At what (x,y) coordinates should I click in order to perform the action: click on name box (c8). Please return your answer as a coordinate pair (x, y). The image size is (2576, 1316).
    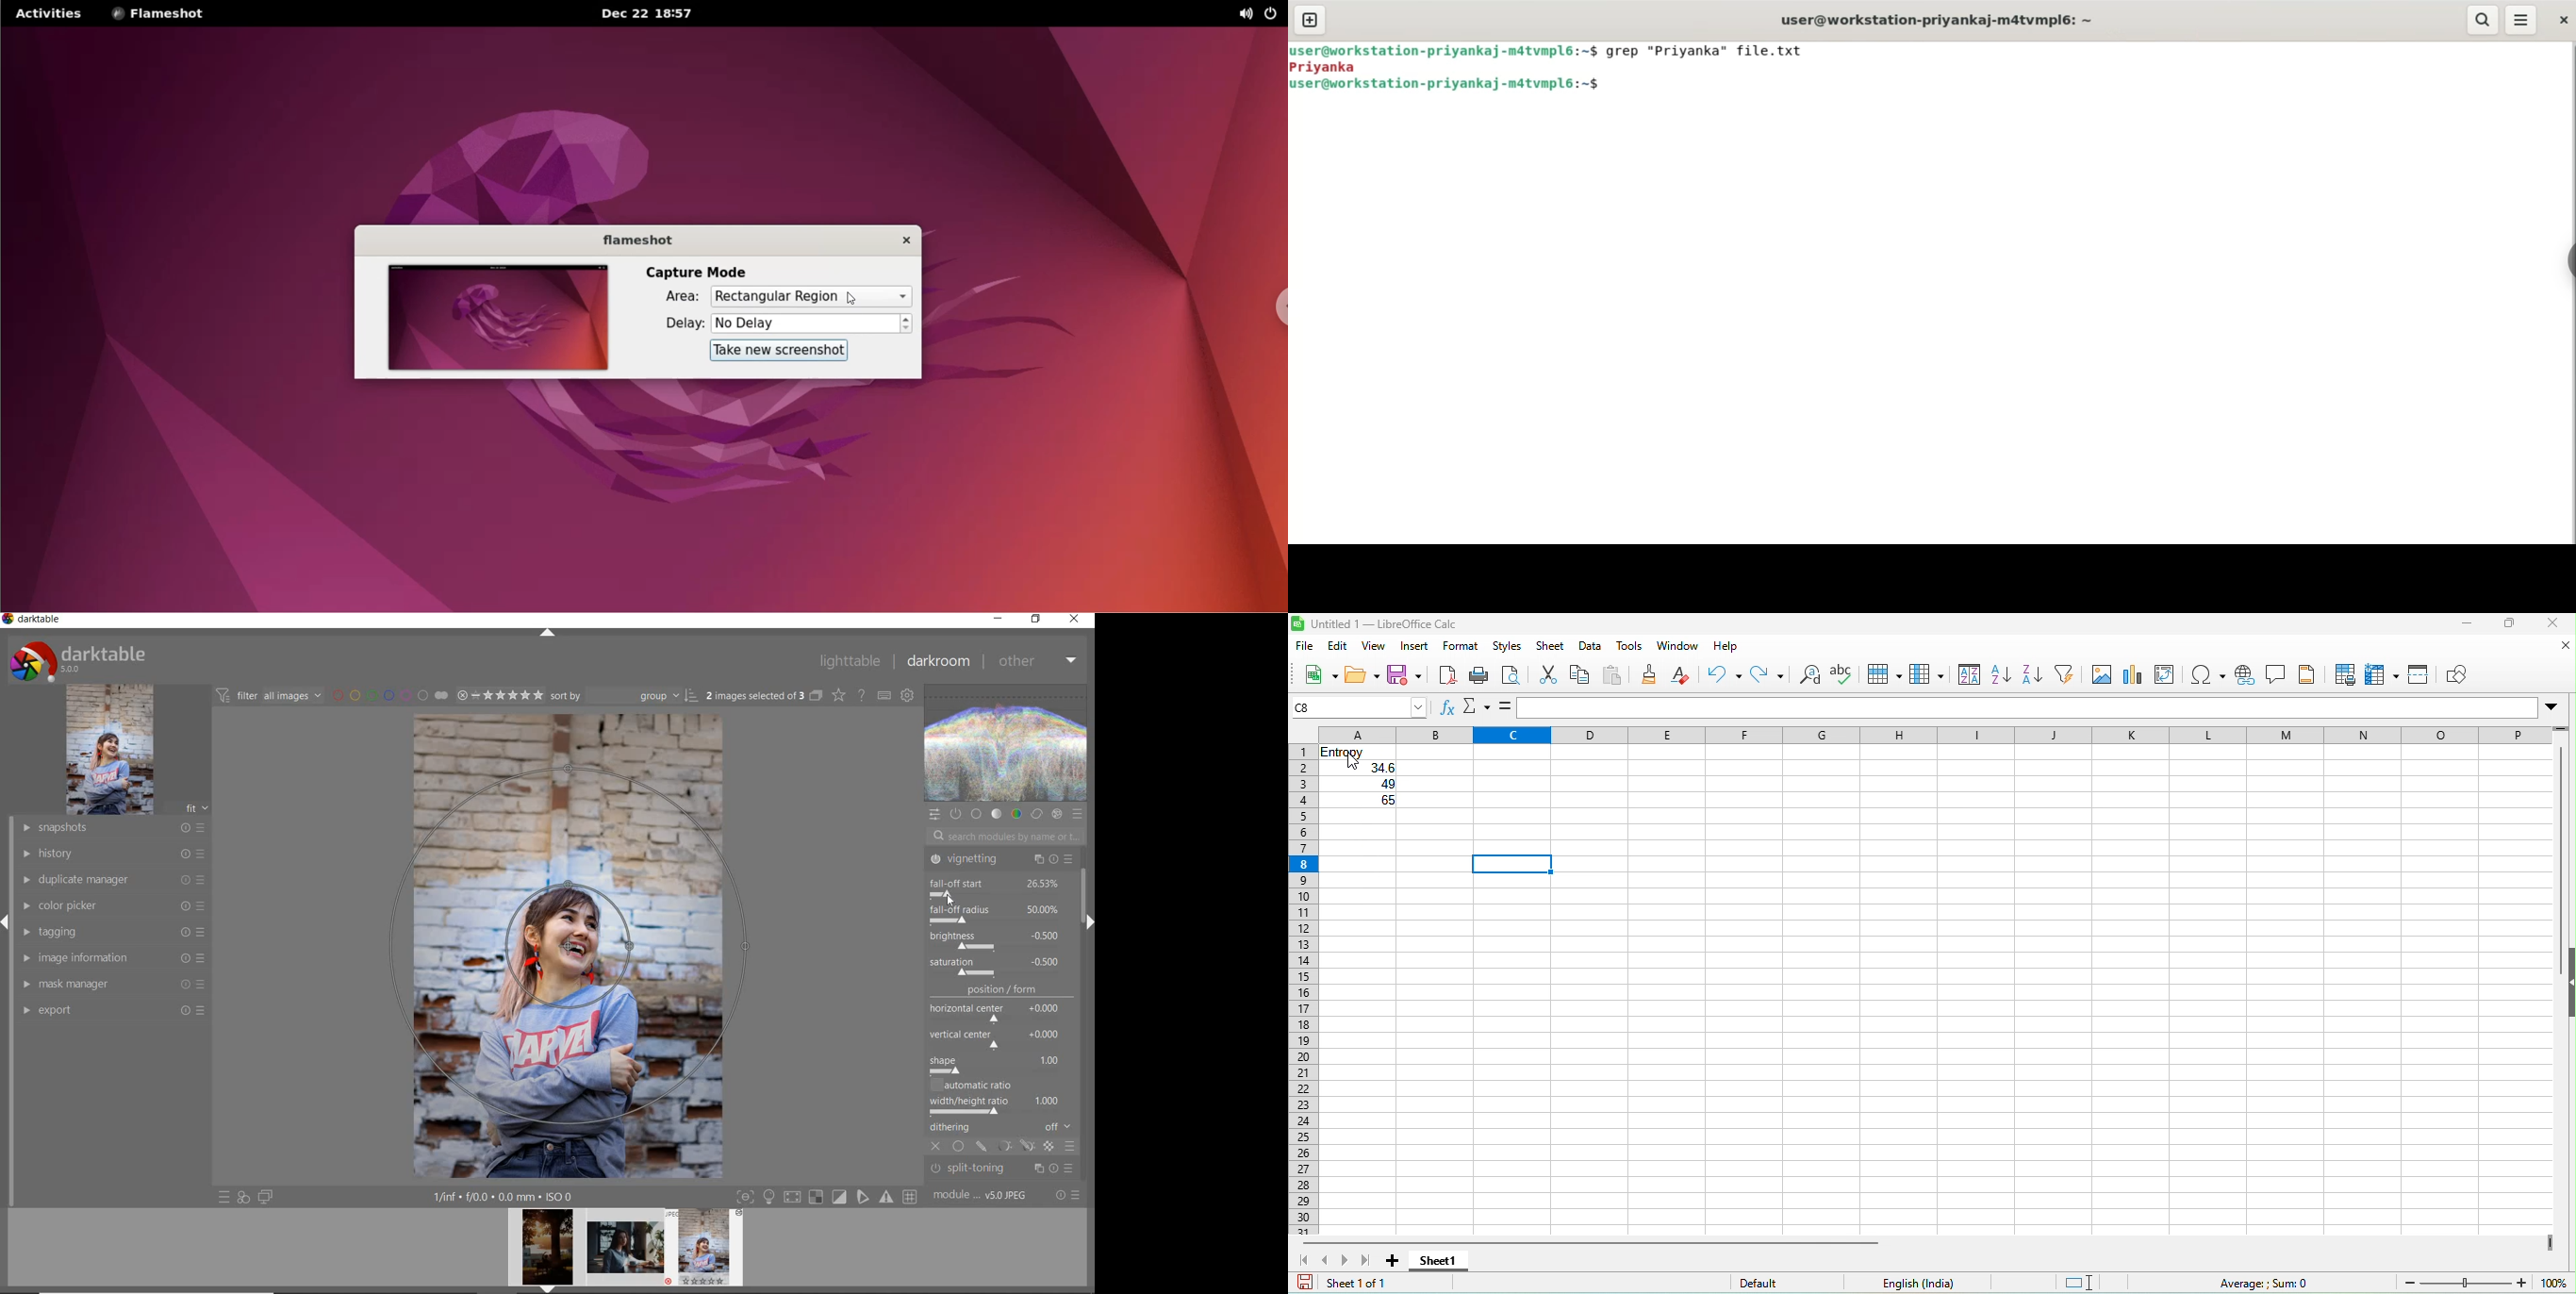
    Looking at the image, I should click on (1357, 706).